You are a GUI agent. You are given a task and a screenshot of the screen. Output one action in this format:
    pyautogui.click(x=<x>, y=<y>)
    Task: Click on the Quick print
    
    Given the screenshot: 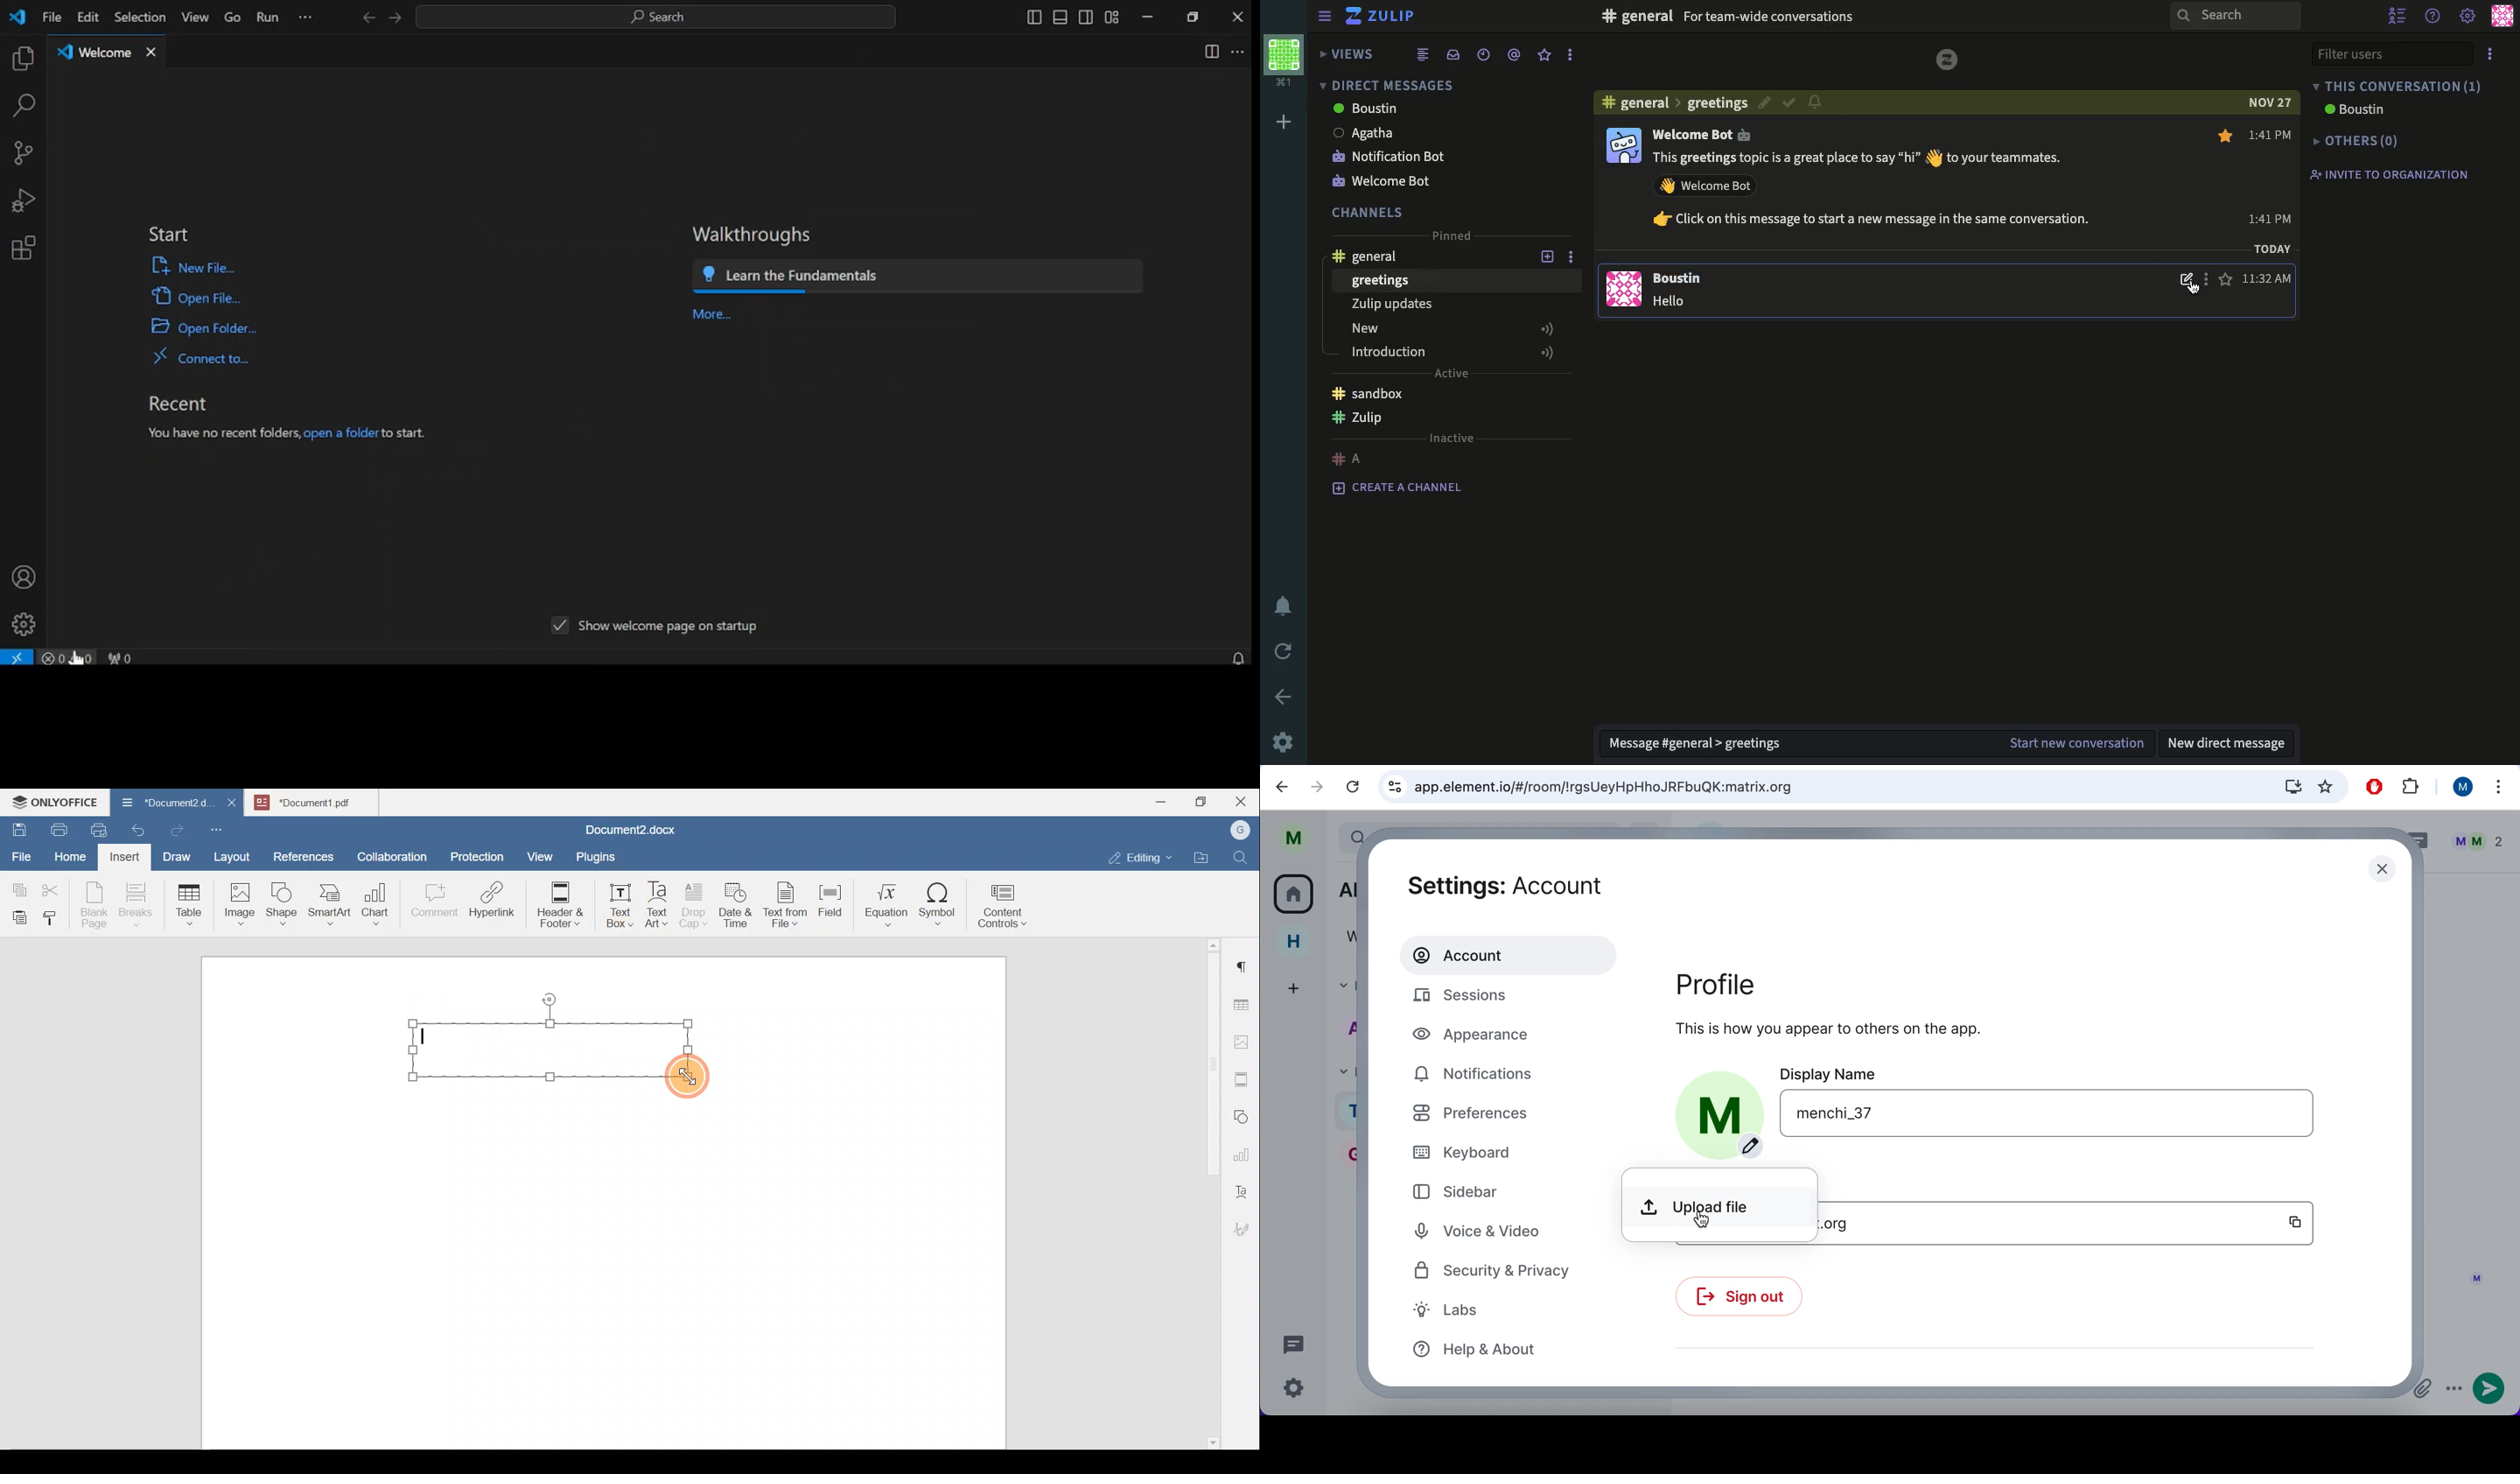 What is the action you would take?
    pyautogui.click(x=95, y=828)
    